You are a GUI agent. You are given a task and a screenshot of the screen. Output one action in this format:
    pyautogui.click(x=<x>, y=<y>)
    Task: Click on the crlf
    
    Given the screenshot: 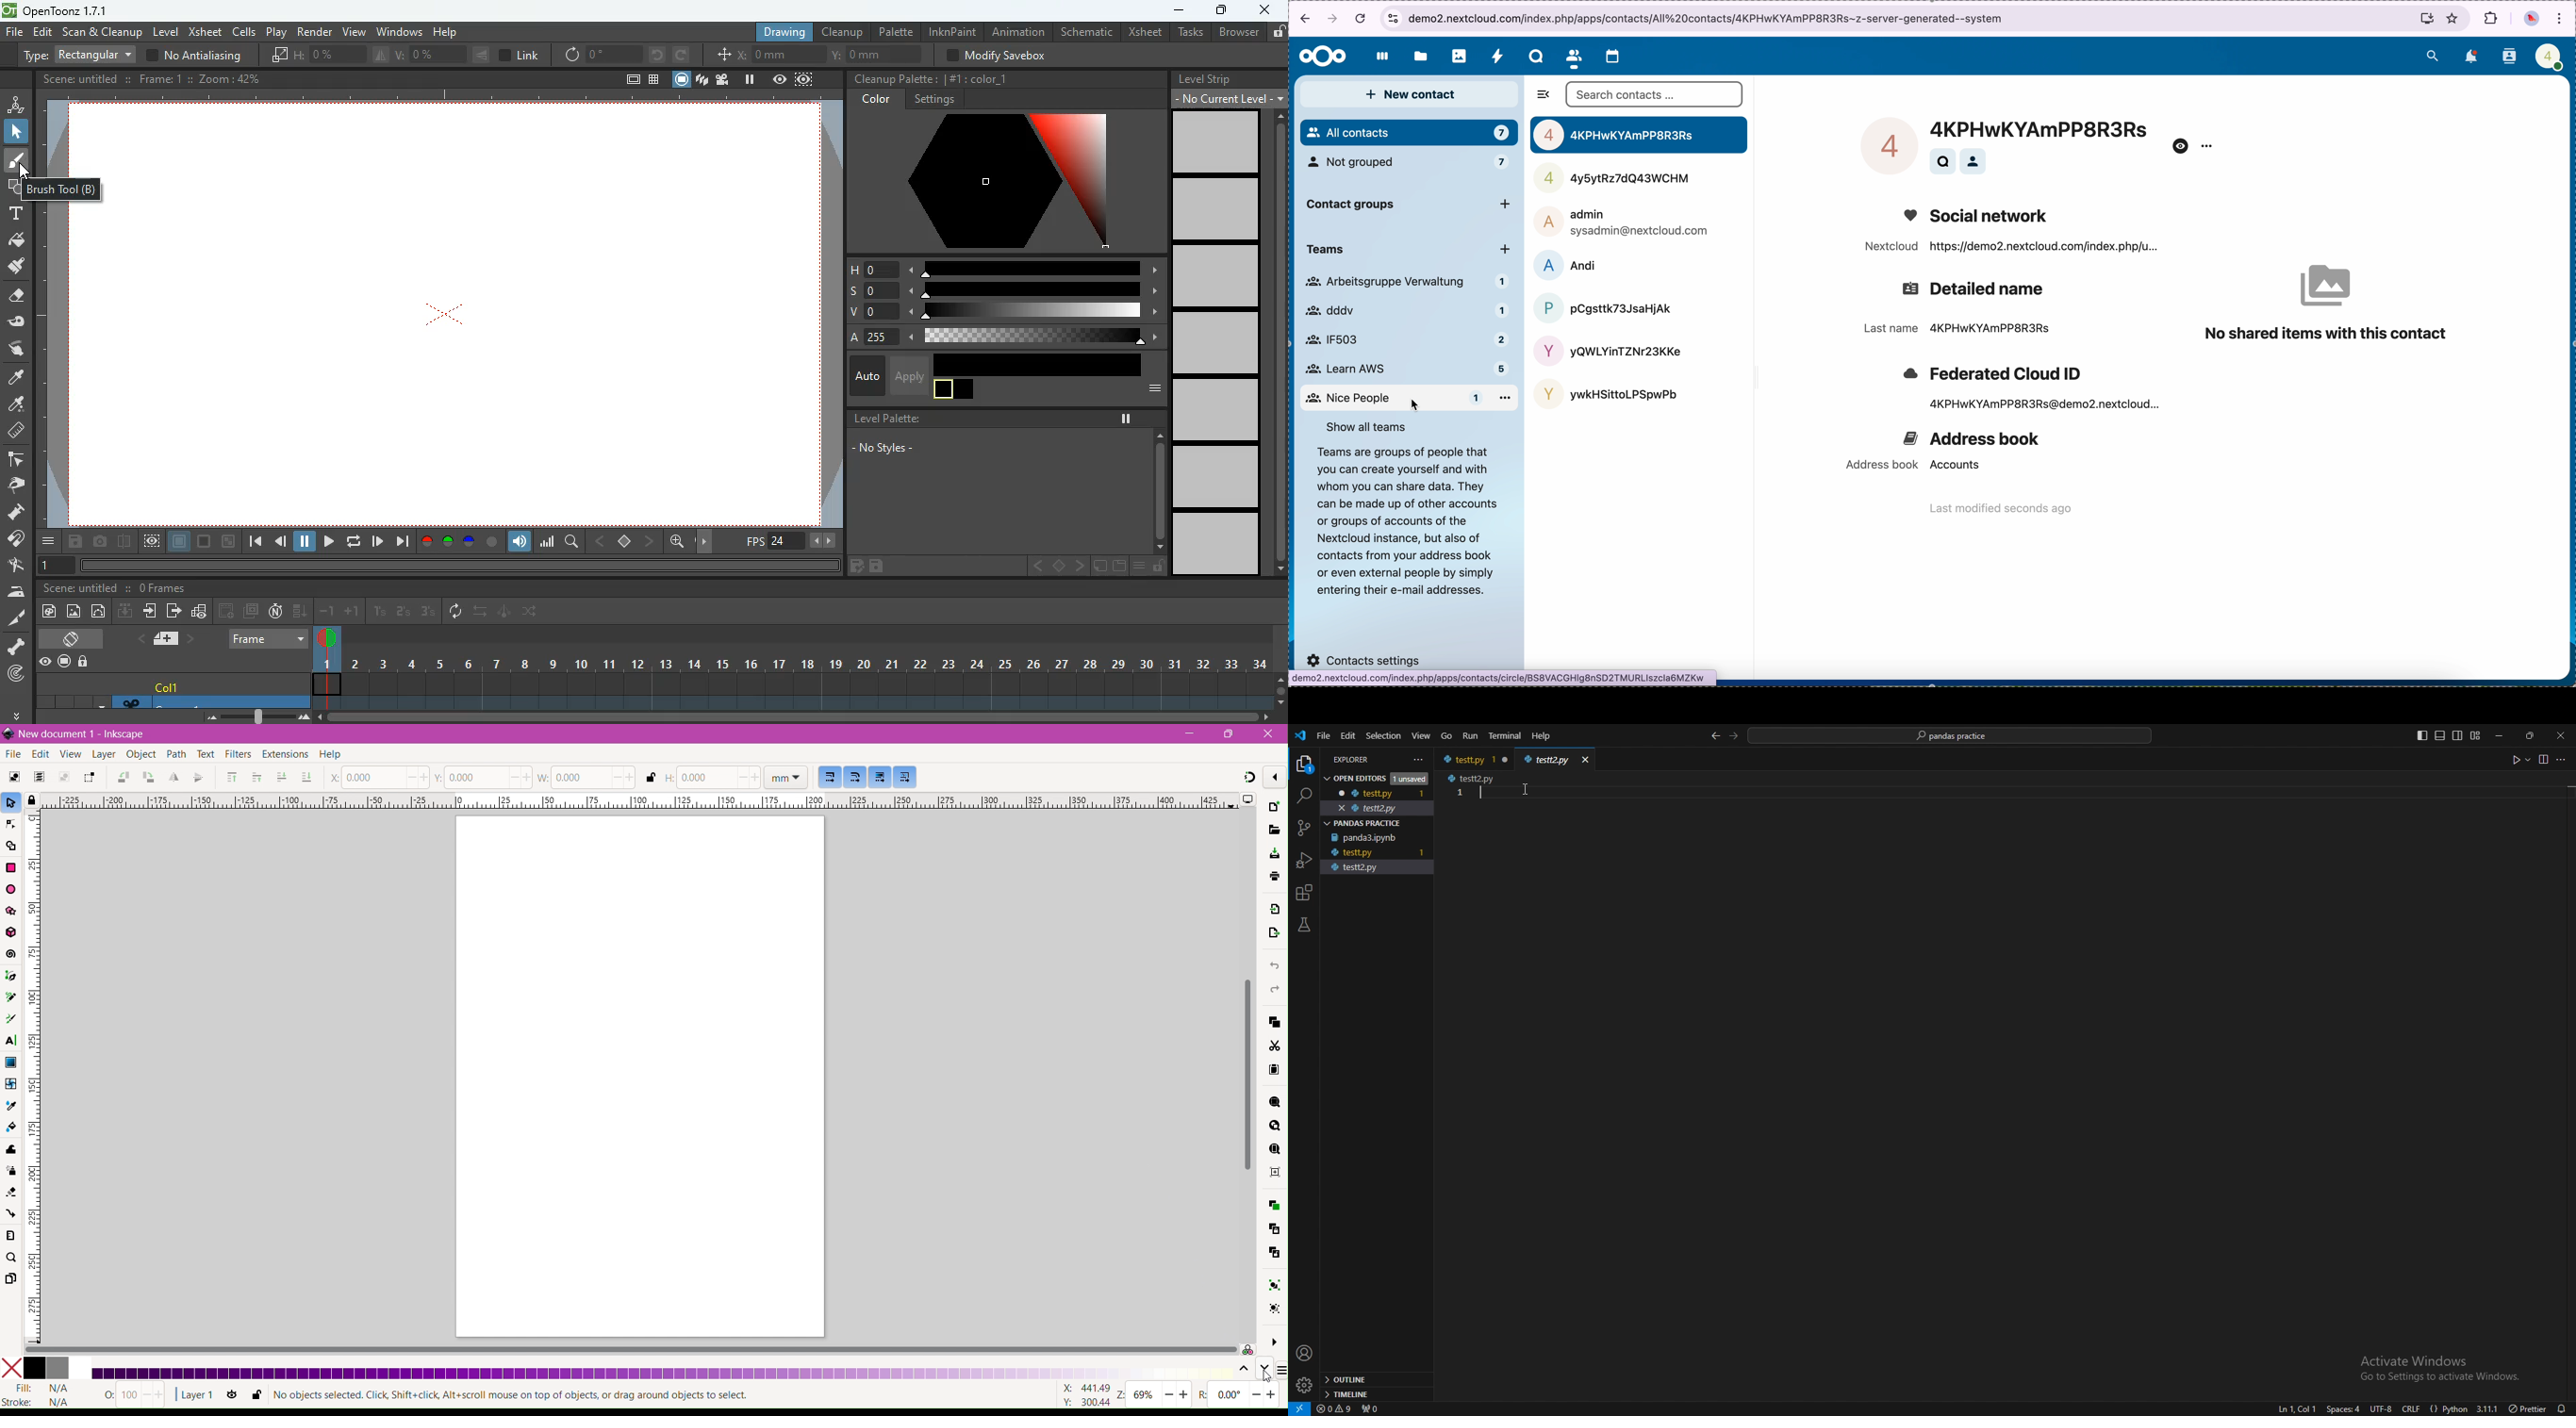 What is the action you would take?
    pyautogui.click(x=2412, y=1408)
    